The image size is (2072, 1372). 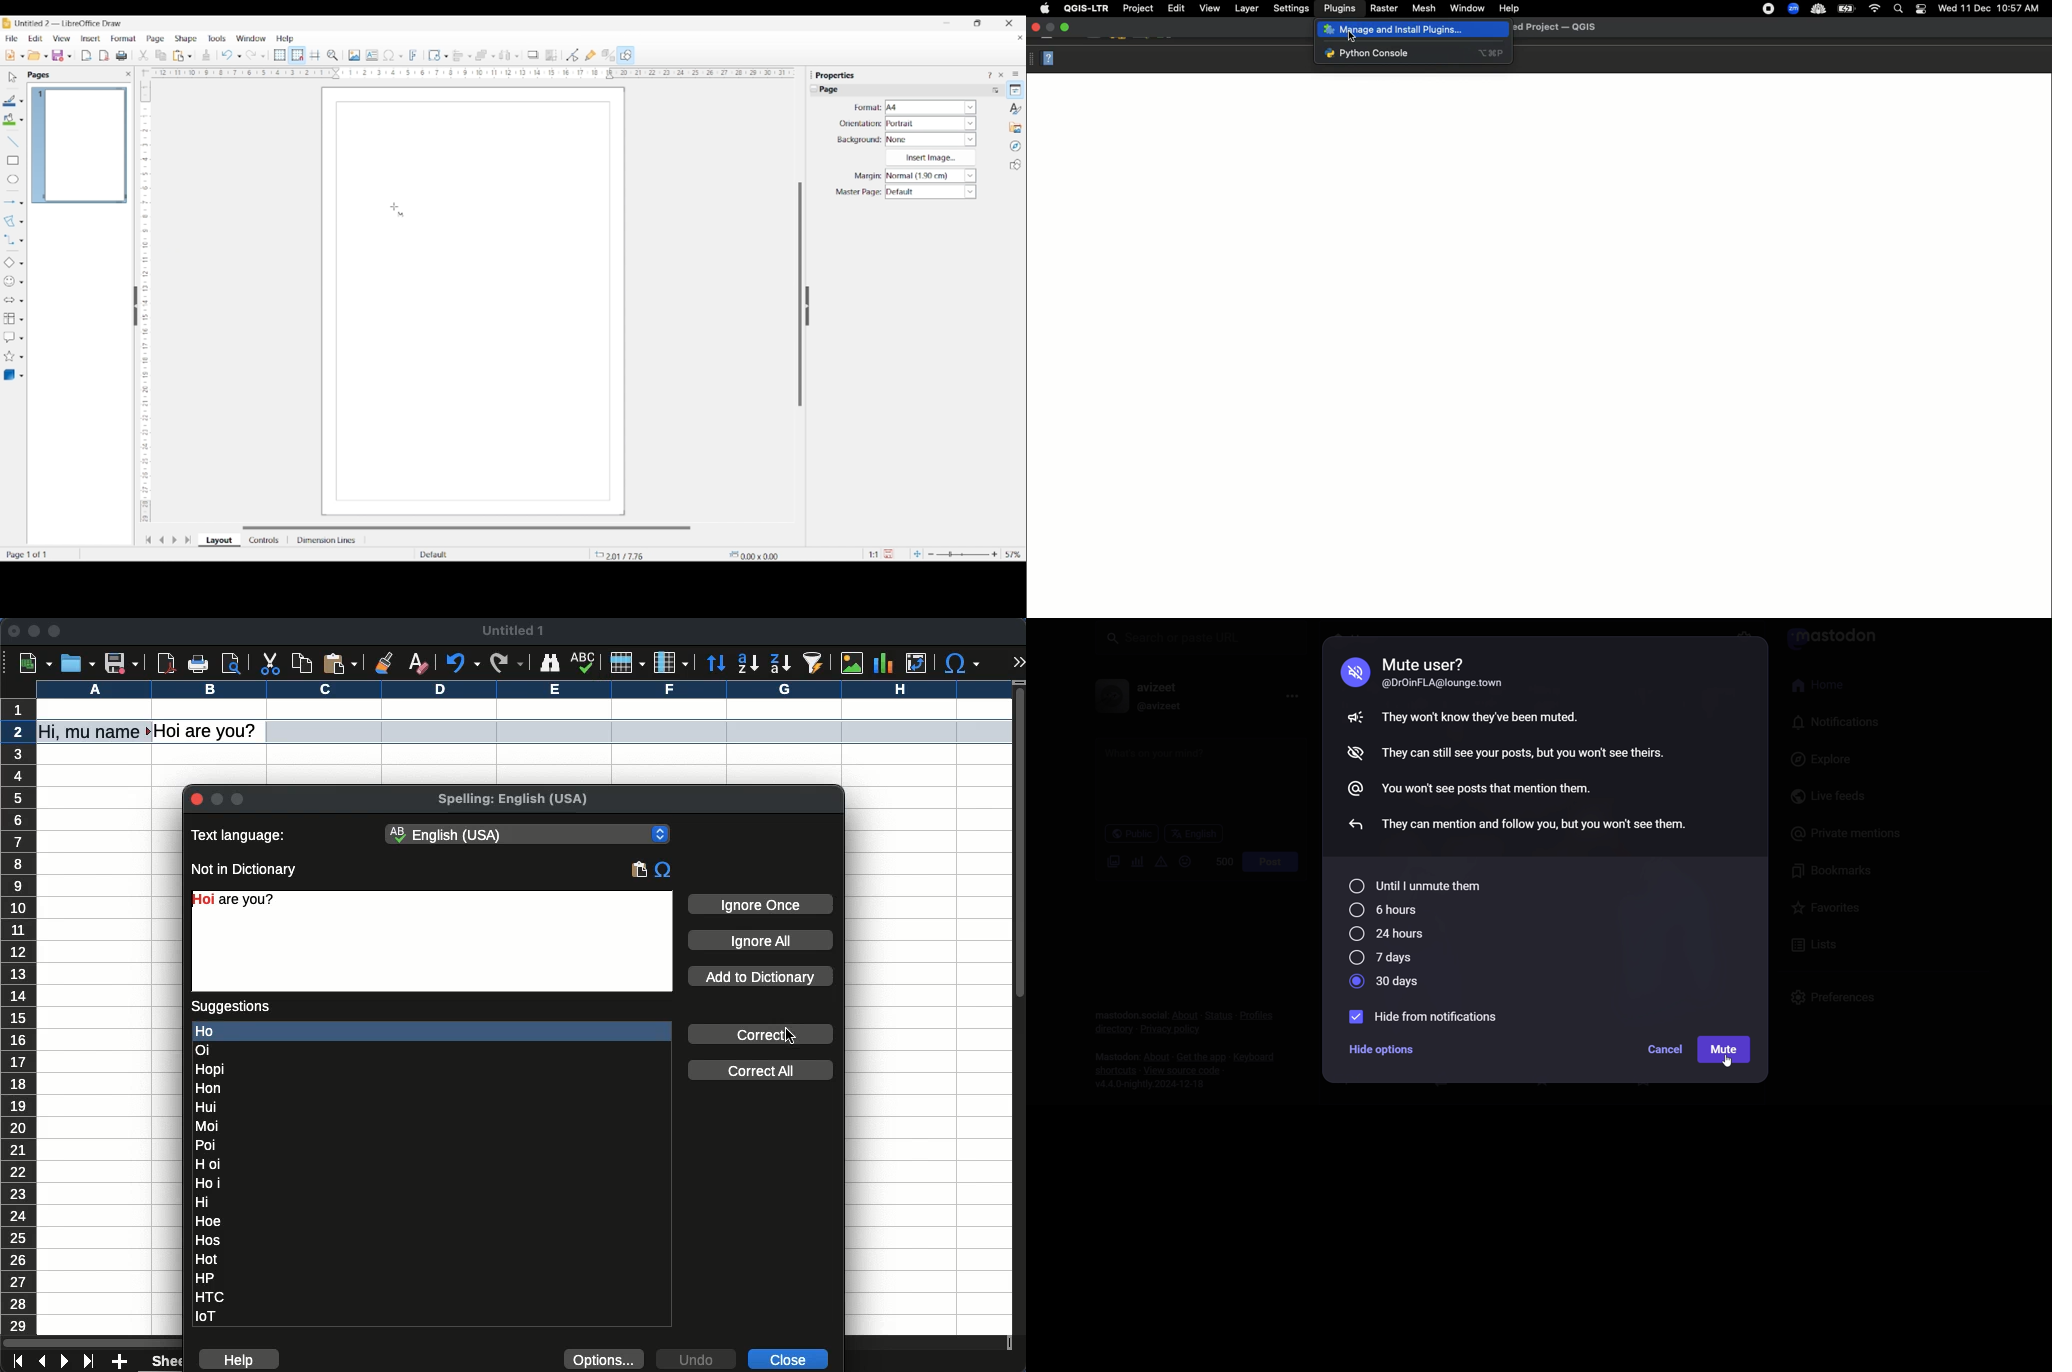 What do you see at coordinates (211, 1088) in the screenshot?
I see `Hon` at bounding box center [211, 1088].